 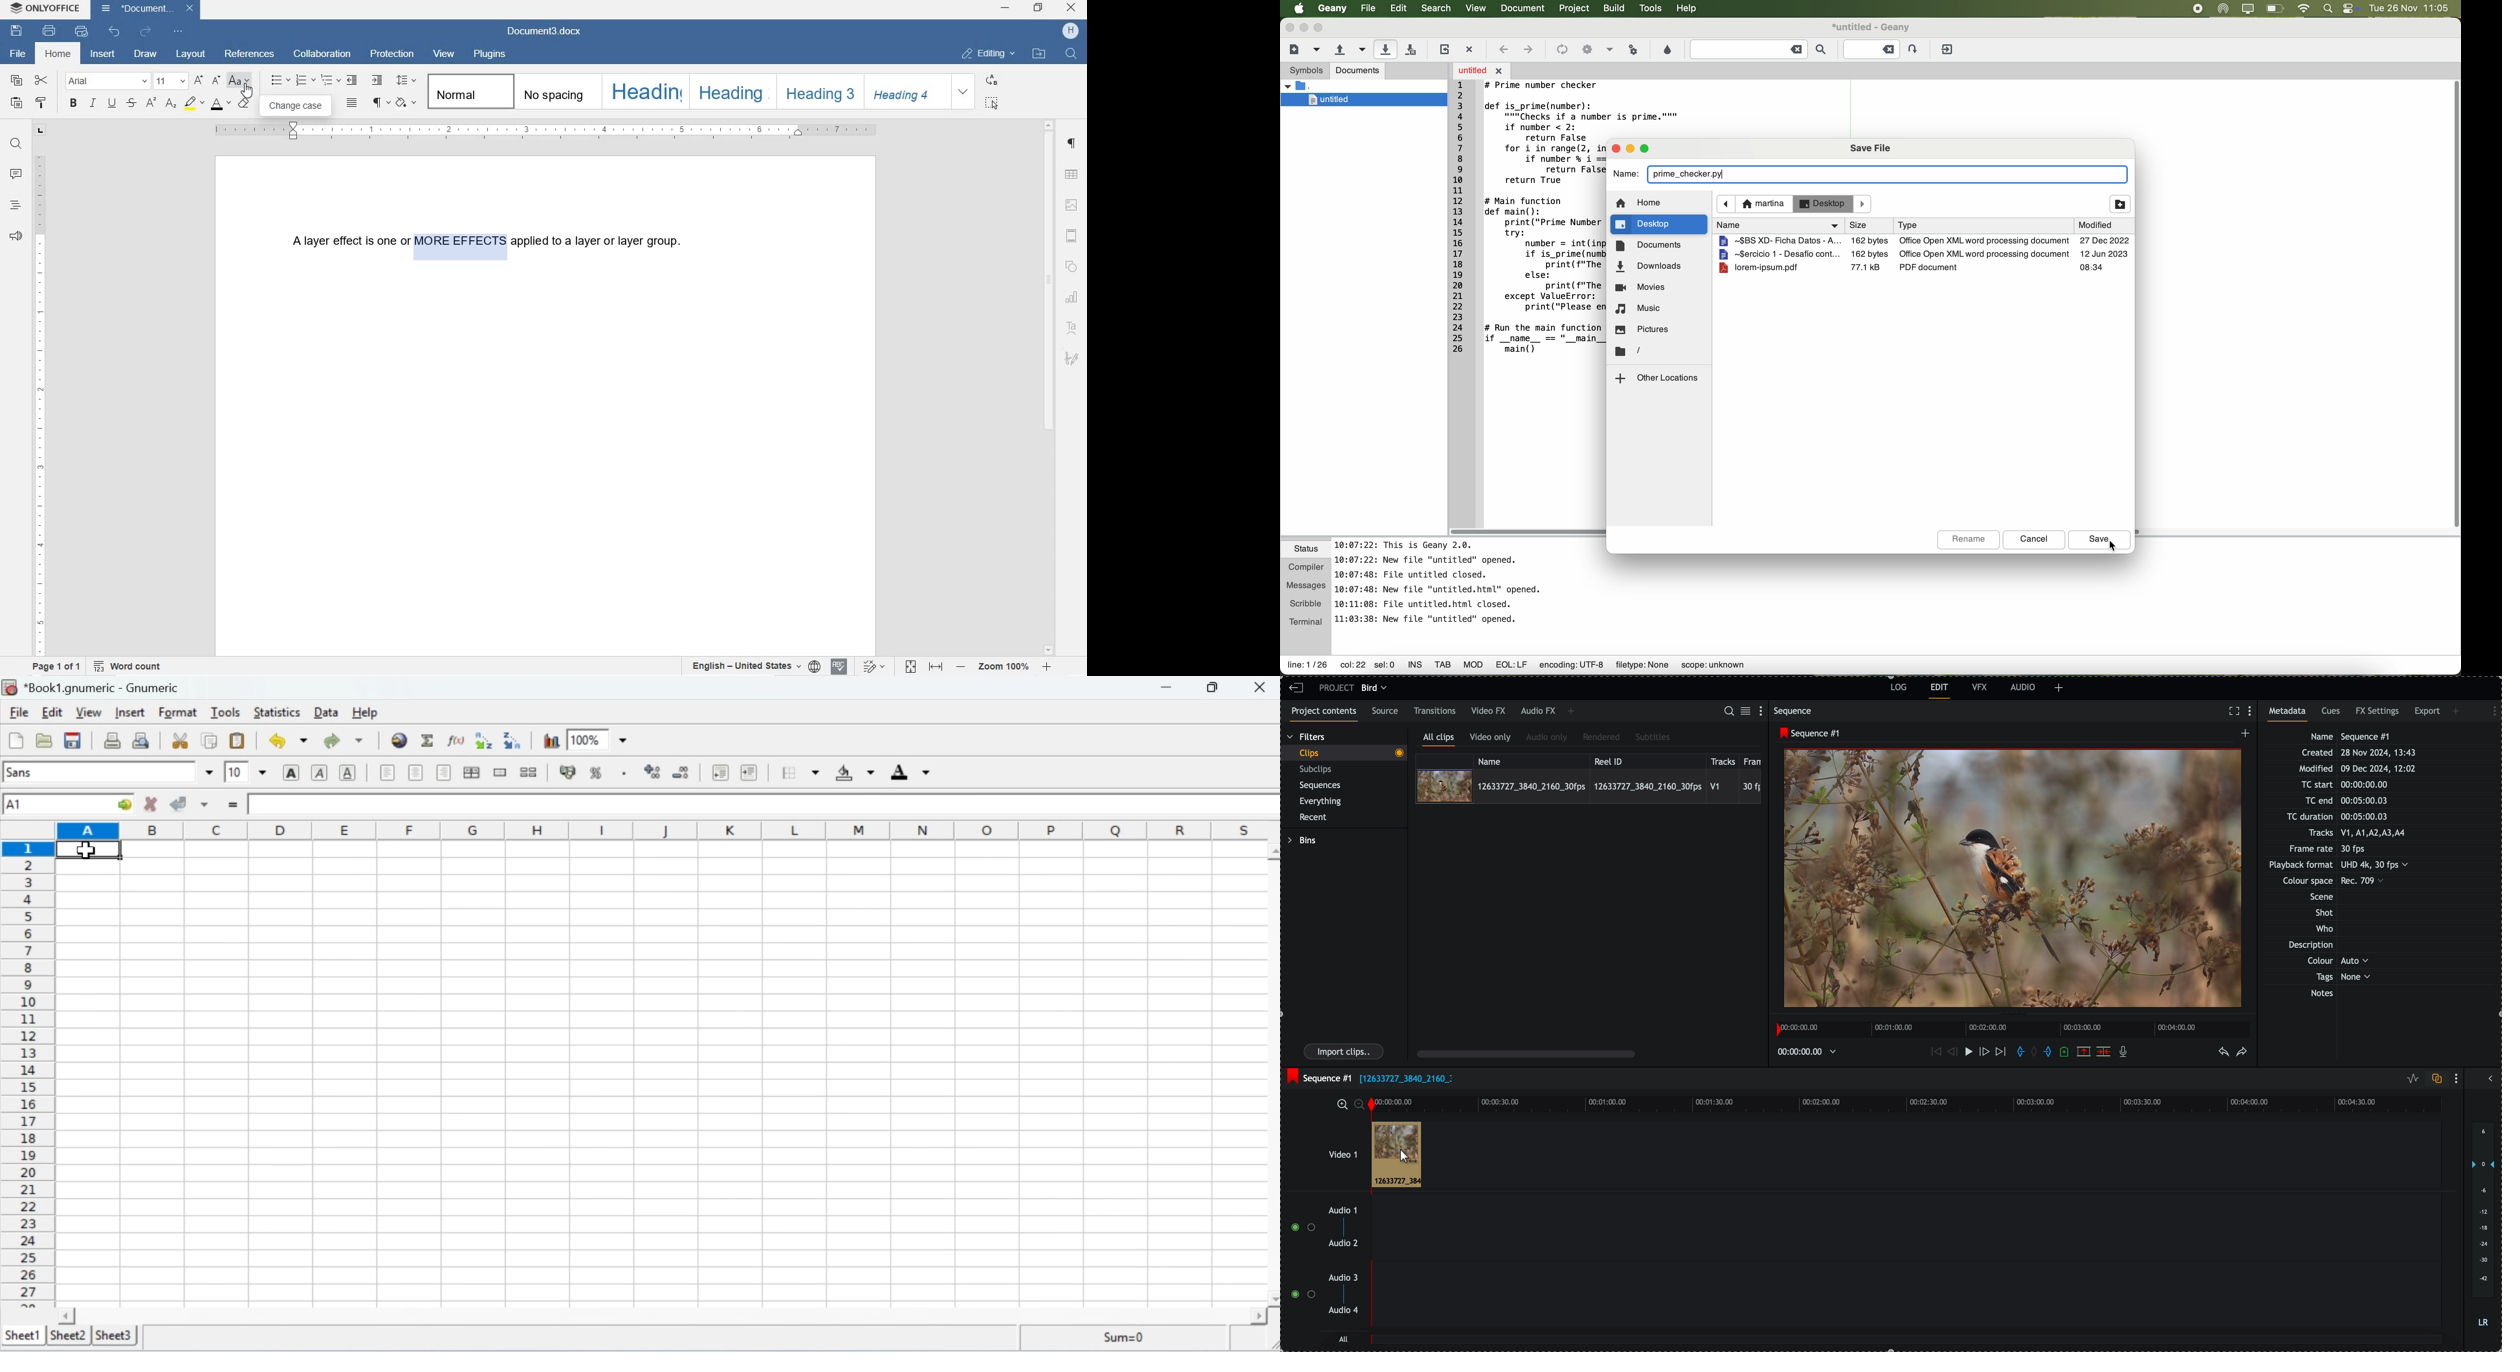 What do you see at coordinates (226, 713) in the screenshot?
I see `Tools` at bounding box center [226, 713].